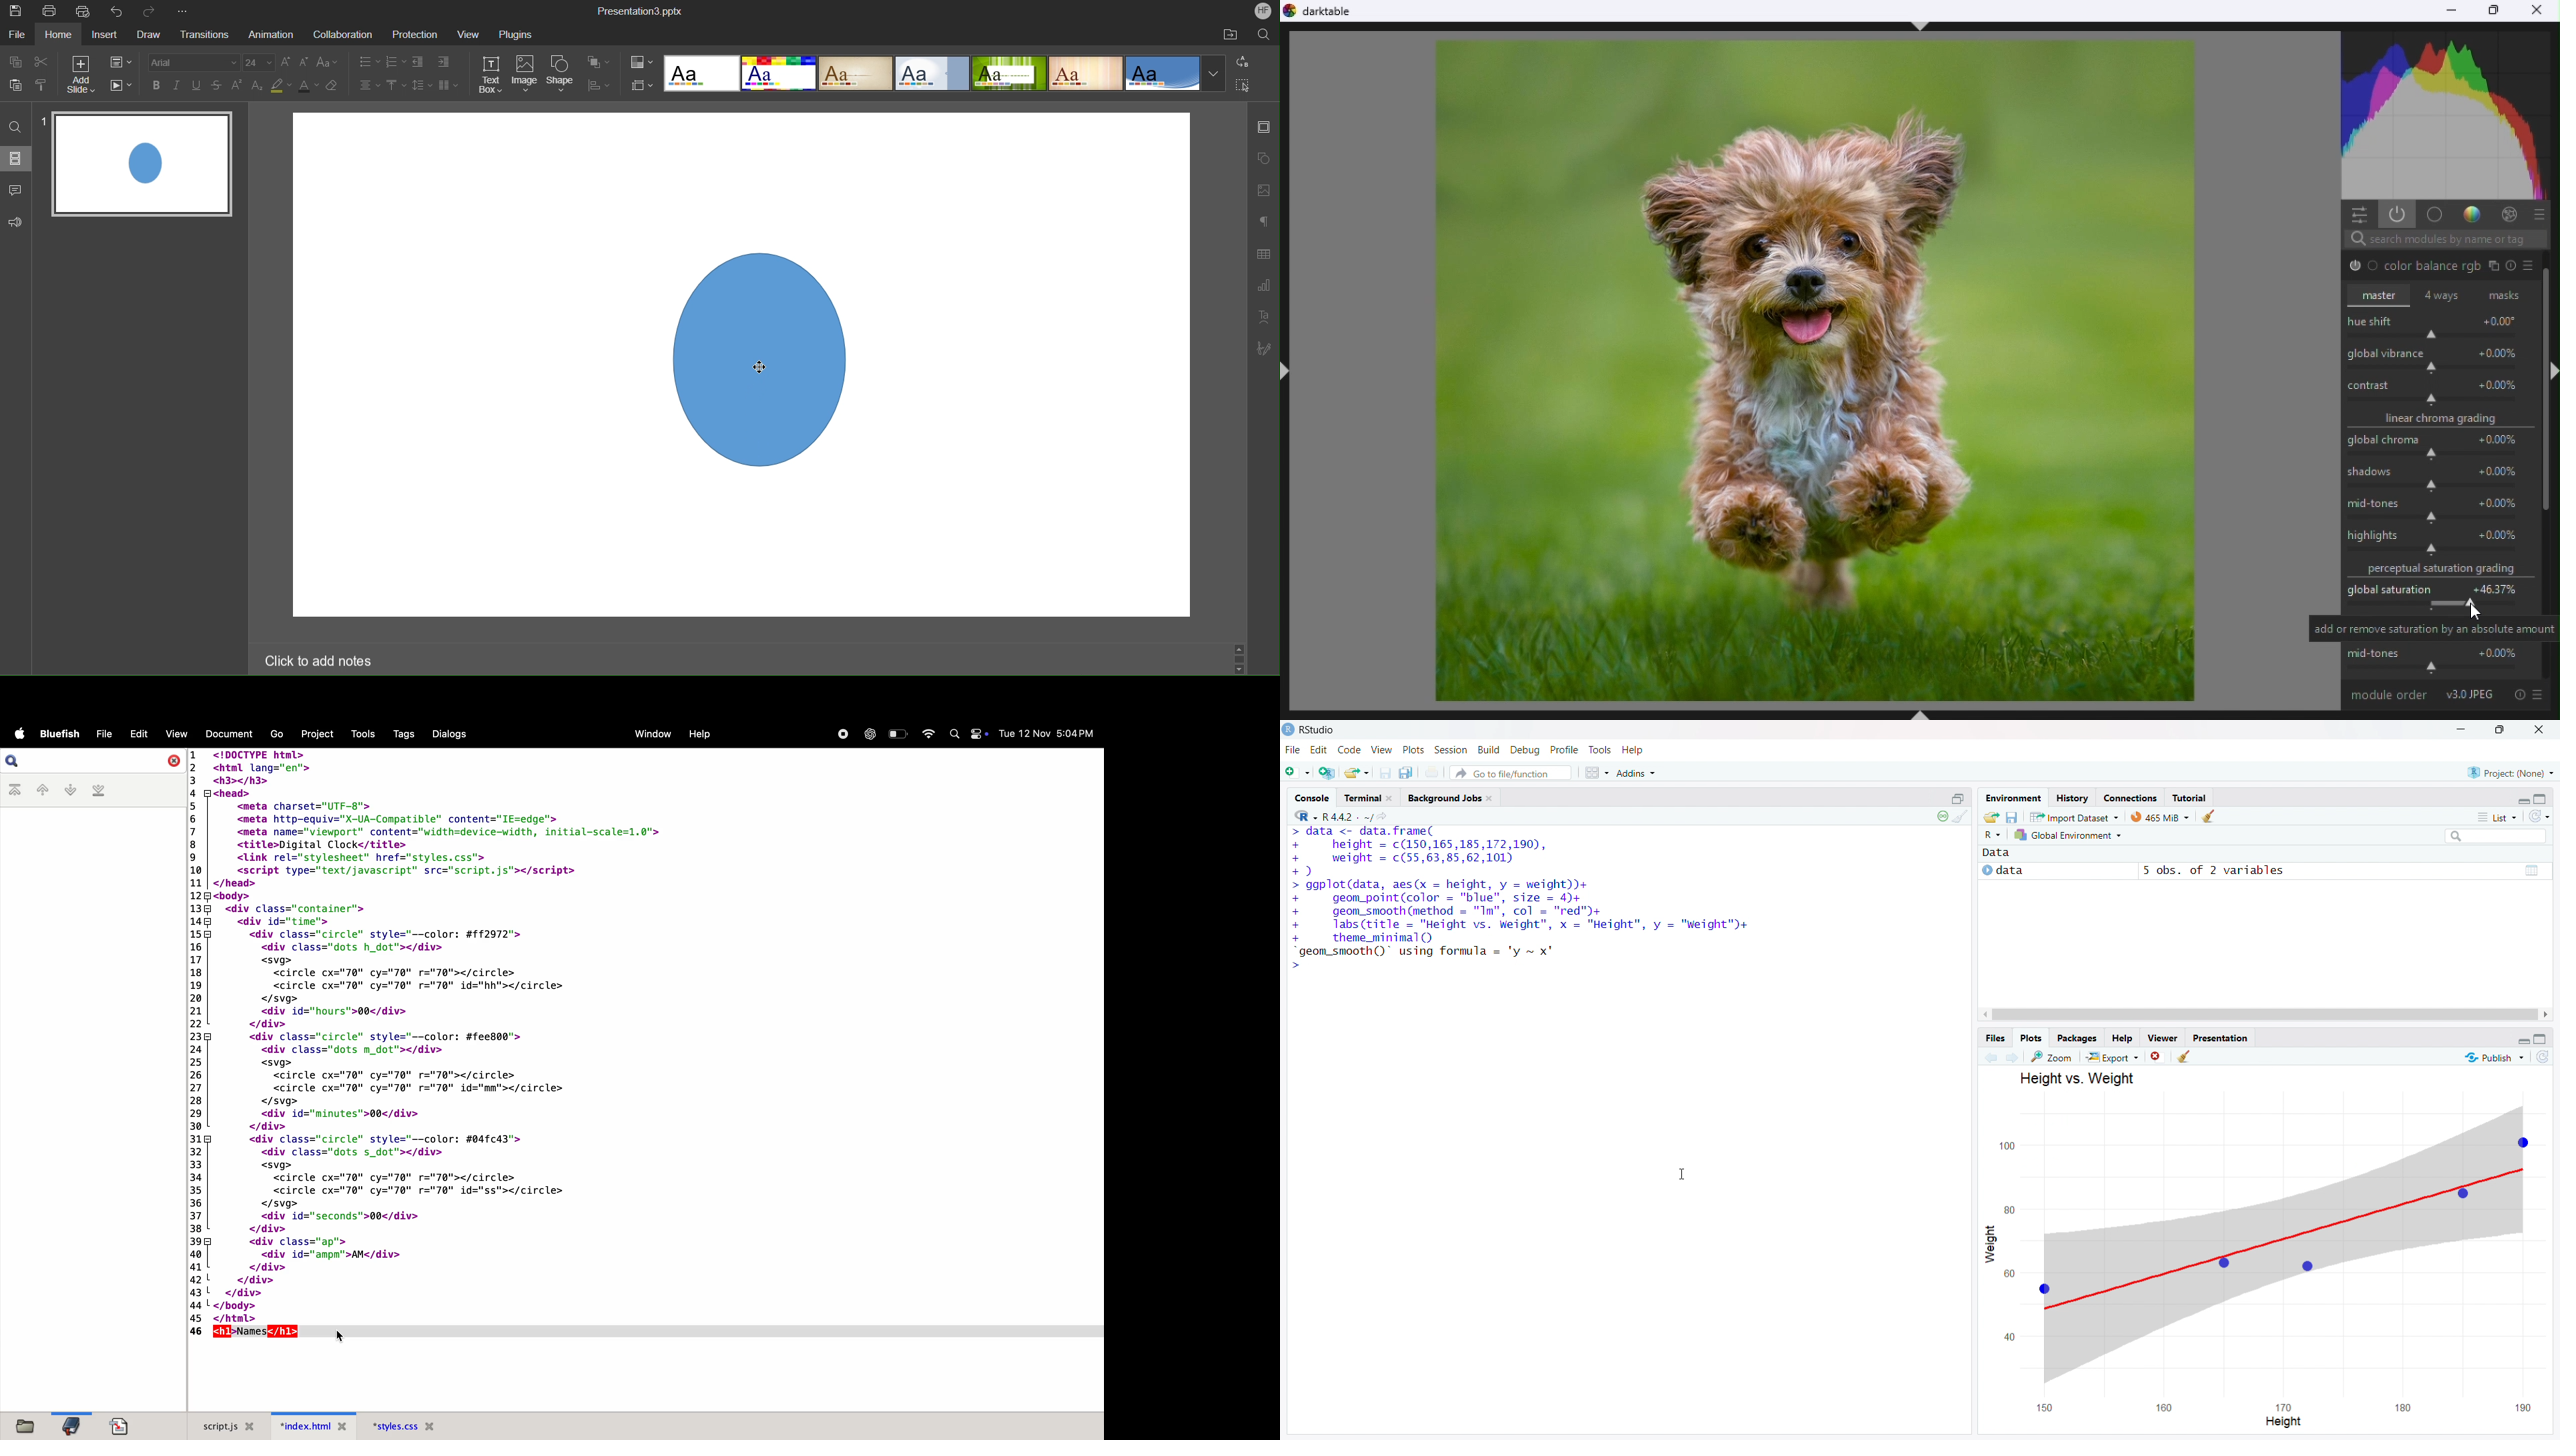 Image resolution: width=2576 pixels, height=1456 pixels. Describe the element at coordinates (700, 733) in the screenshot. I see `help` at that location.